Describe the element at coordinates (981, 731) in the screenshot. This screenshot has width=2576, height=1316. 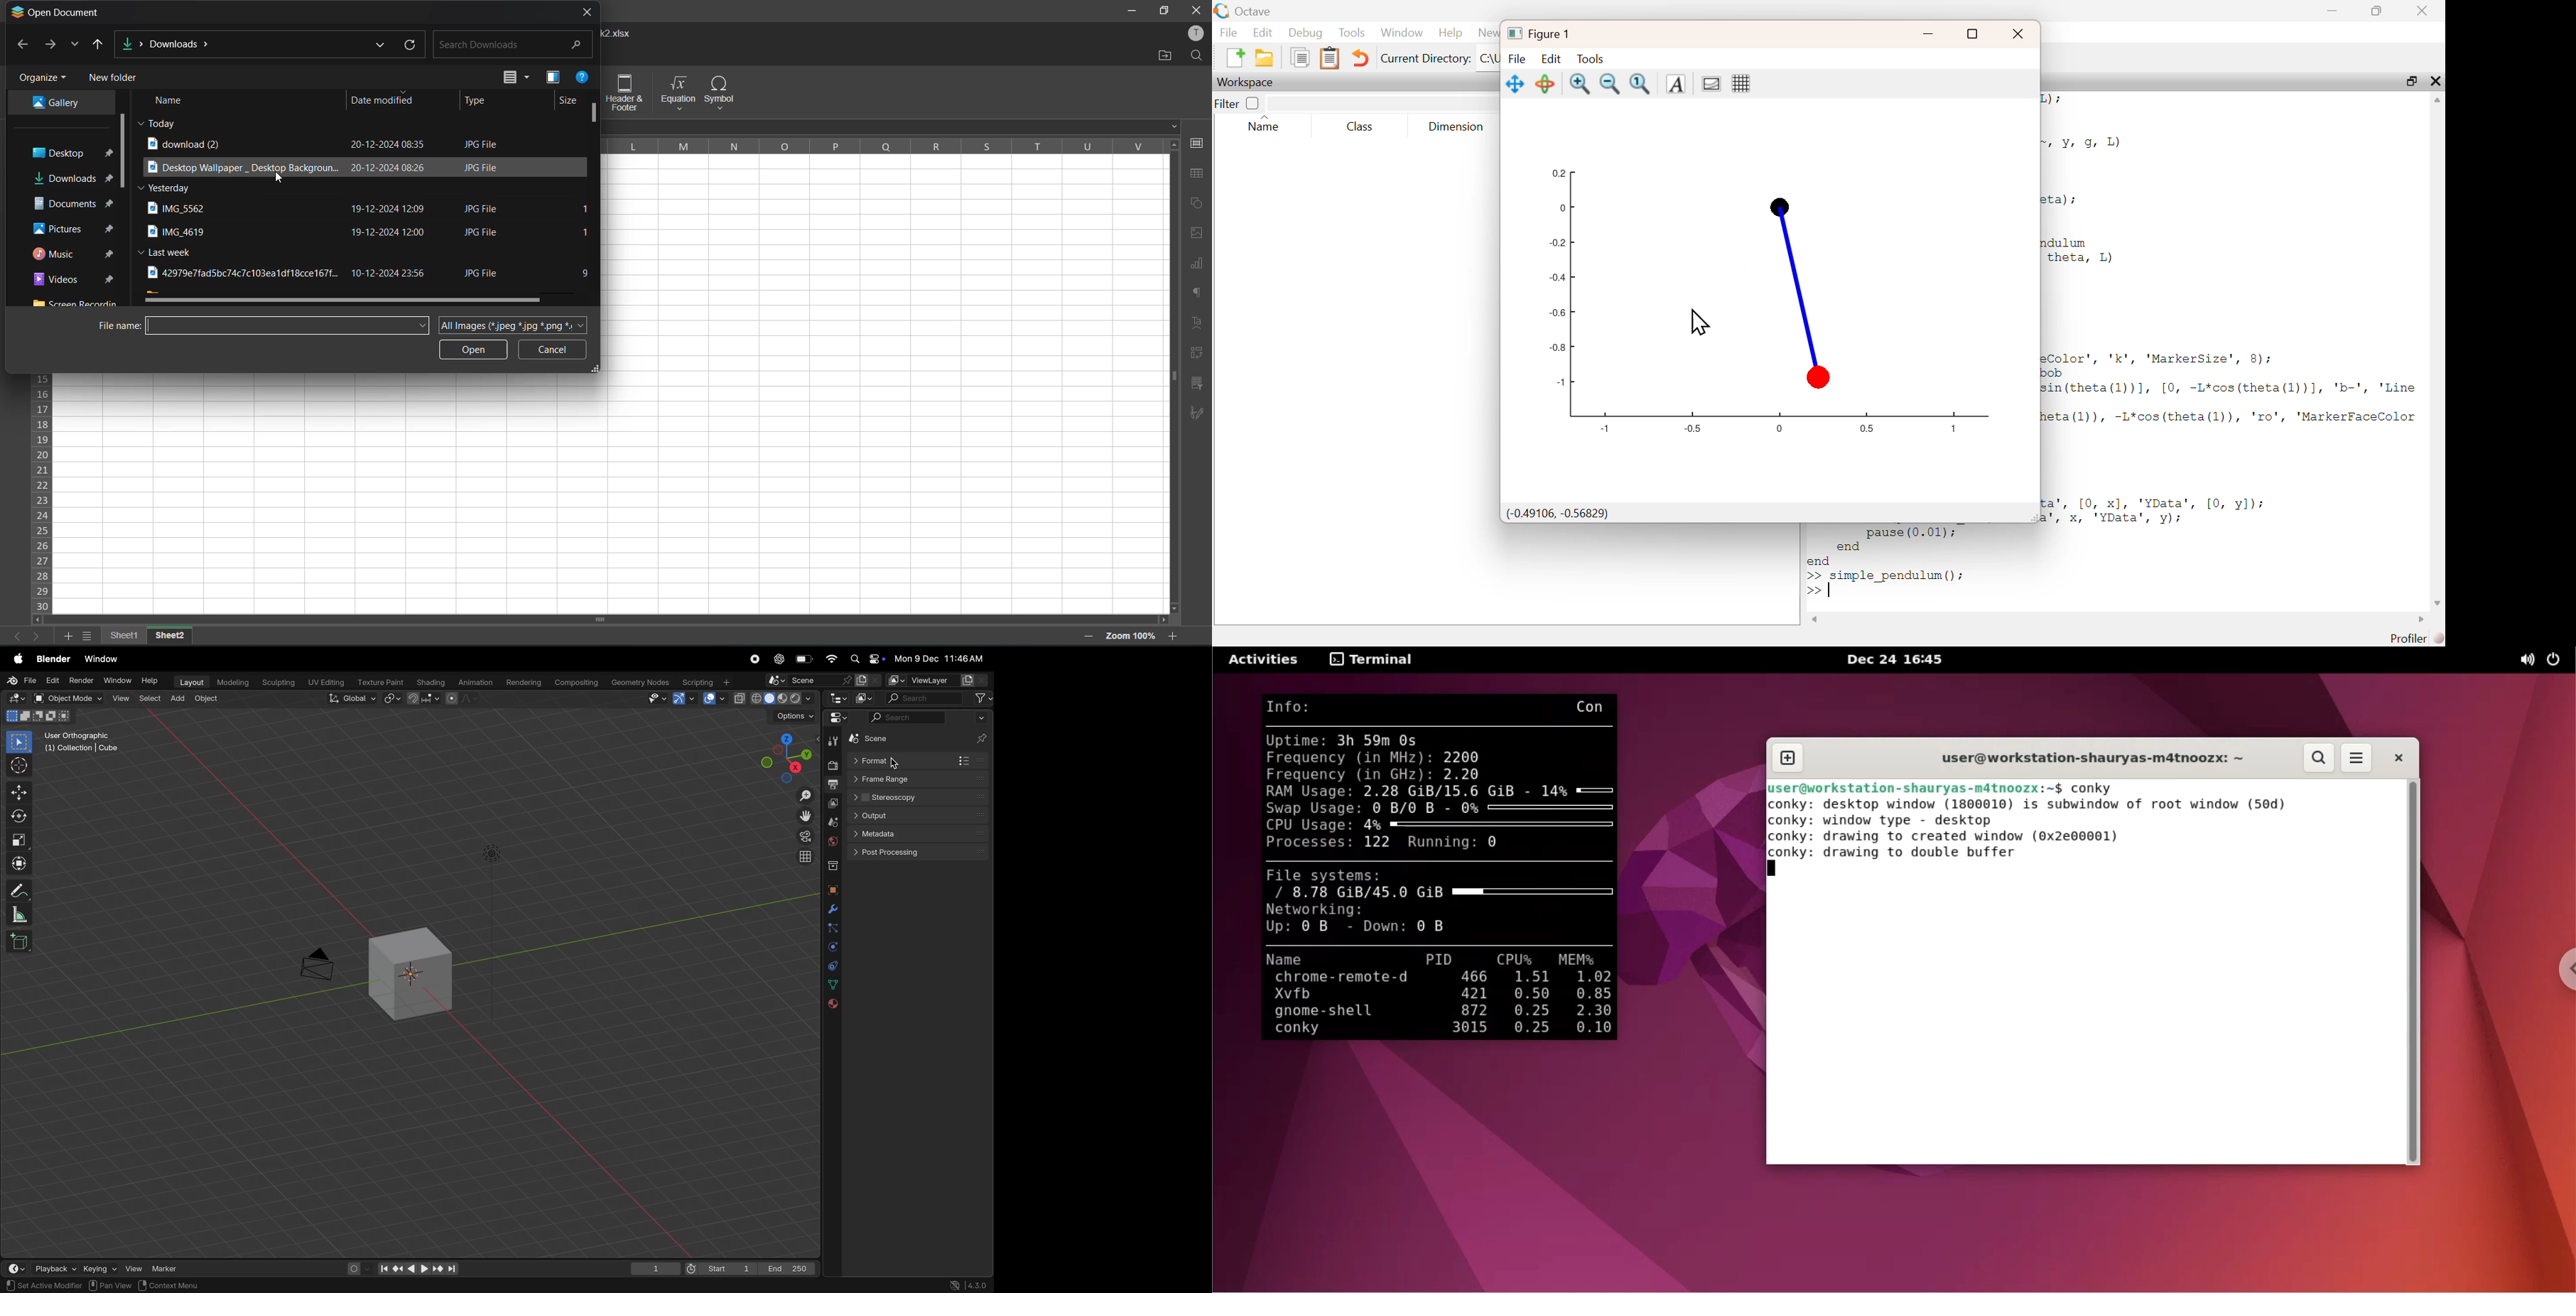
I see `pins` at that location.